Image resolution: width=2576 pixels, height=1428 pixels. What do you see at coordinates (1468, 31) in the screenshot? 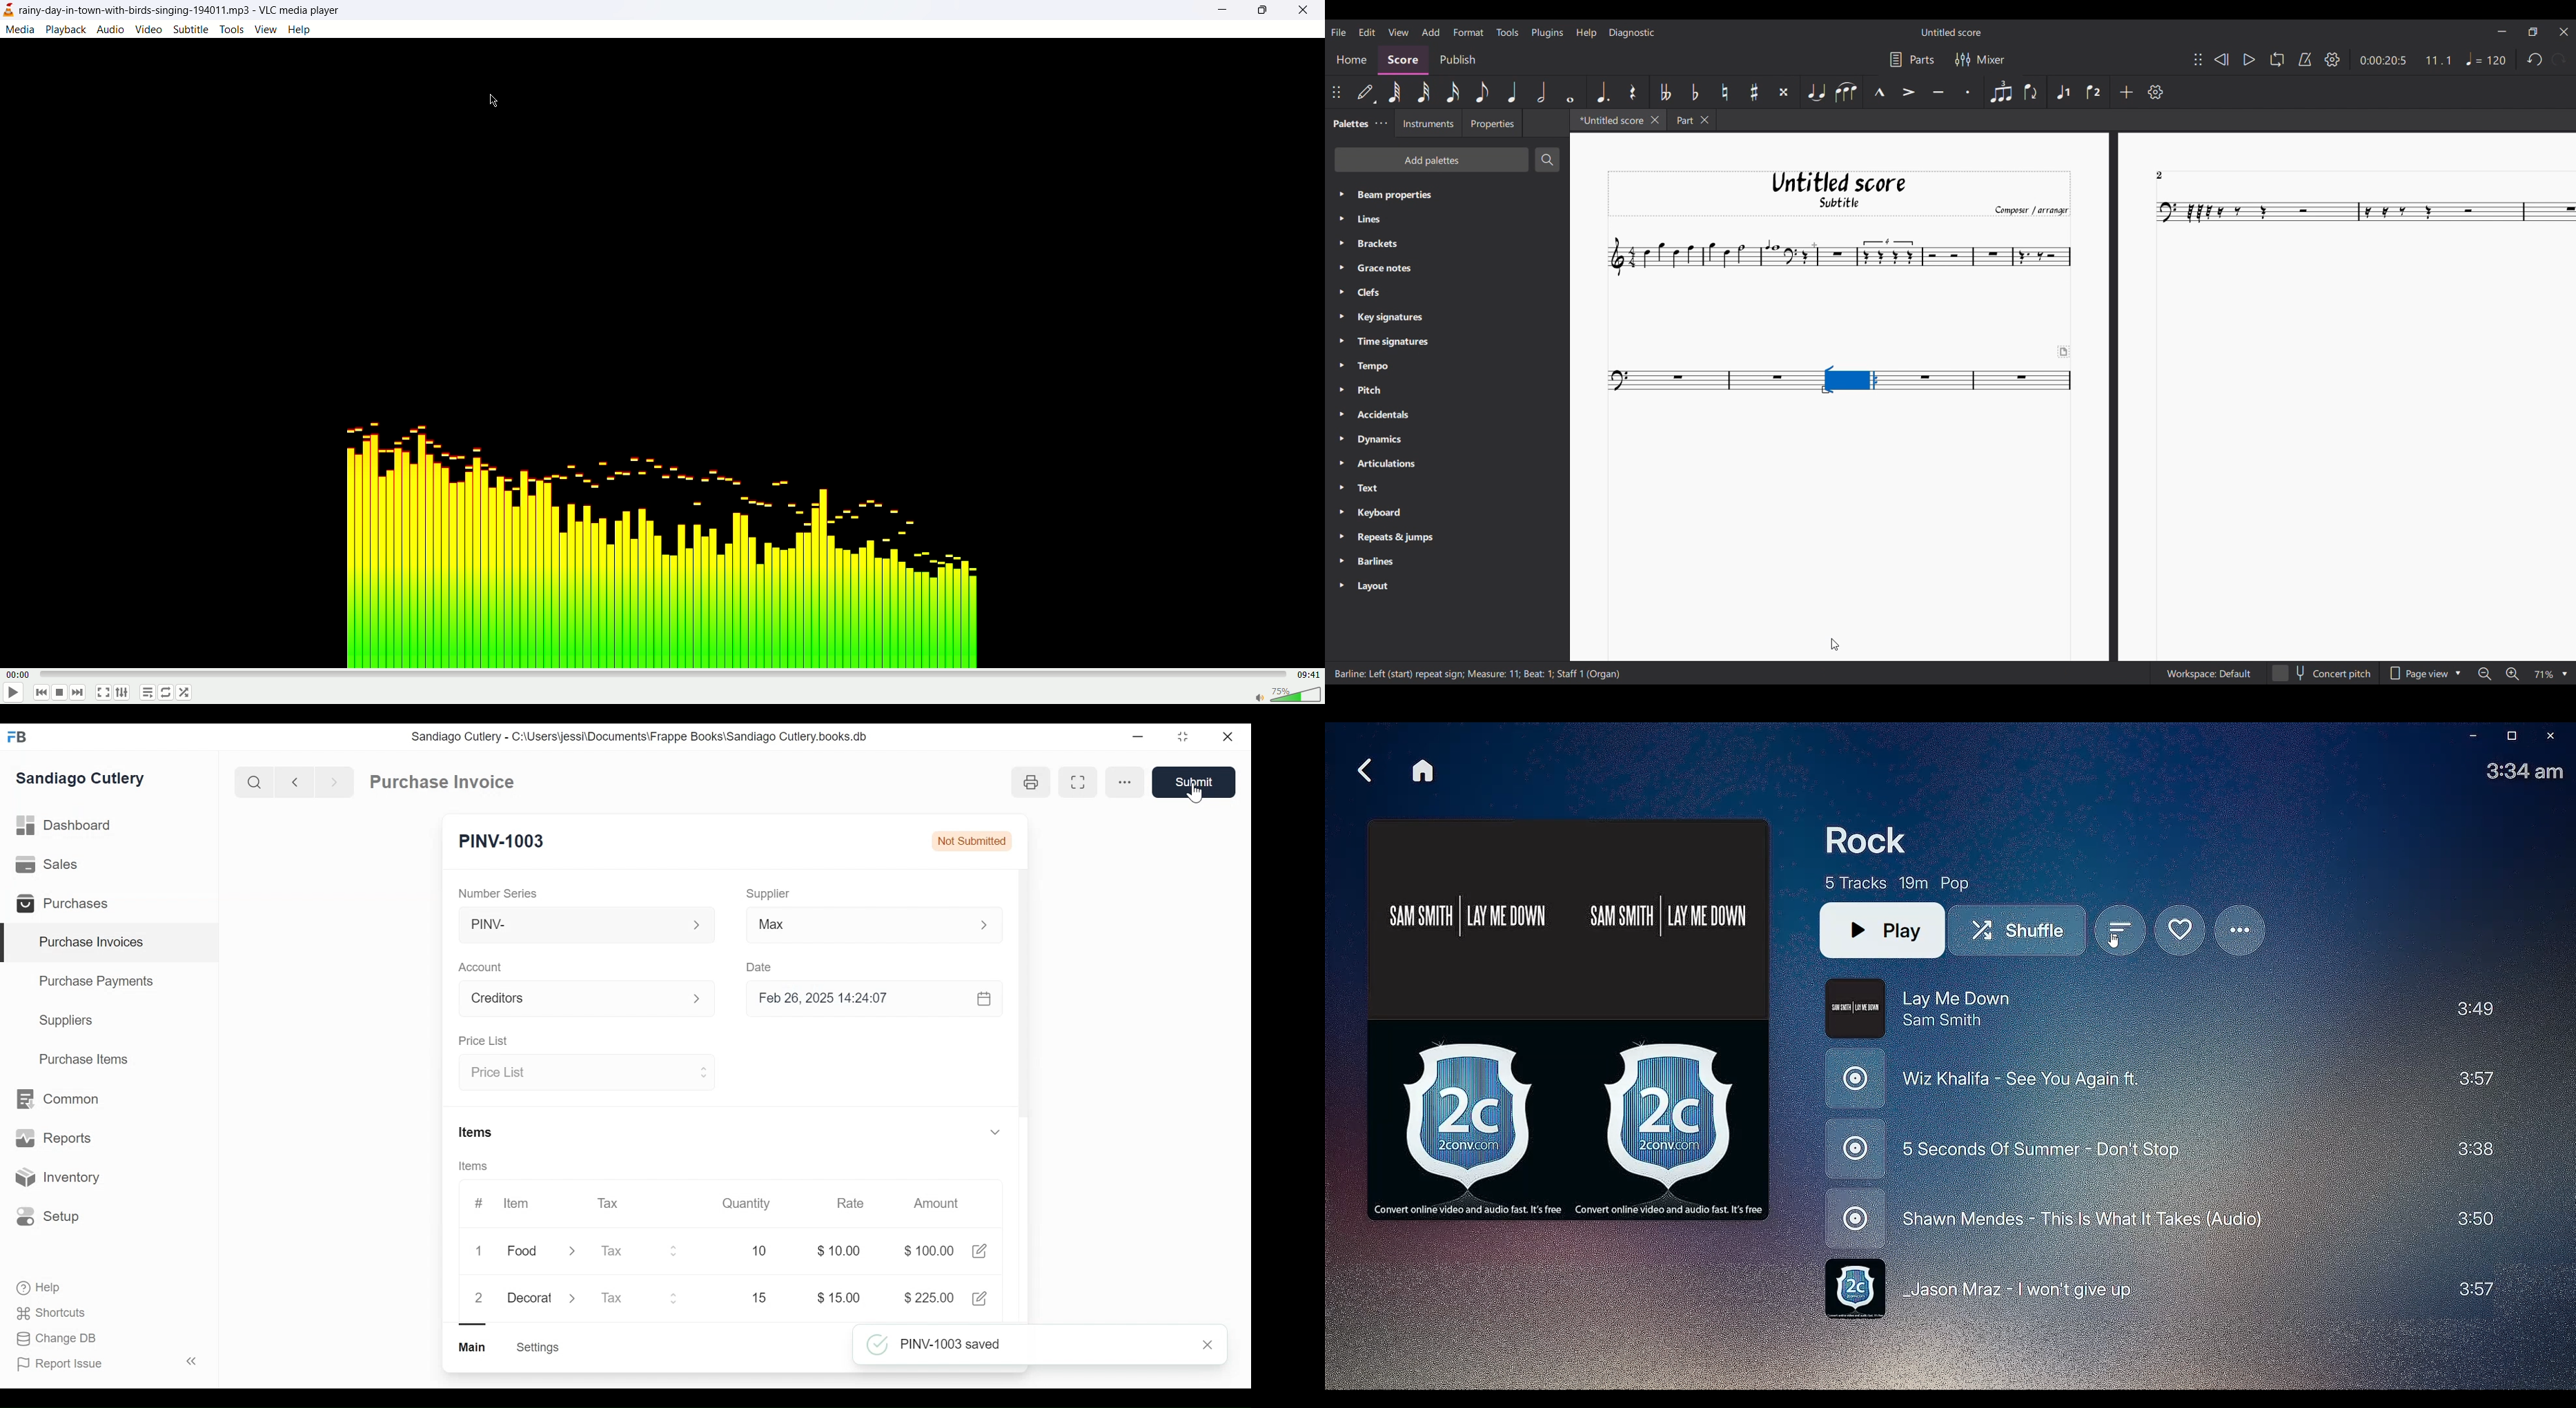
I see `Highlighted by cursor` at bounding box center [1468, 31].